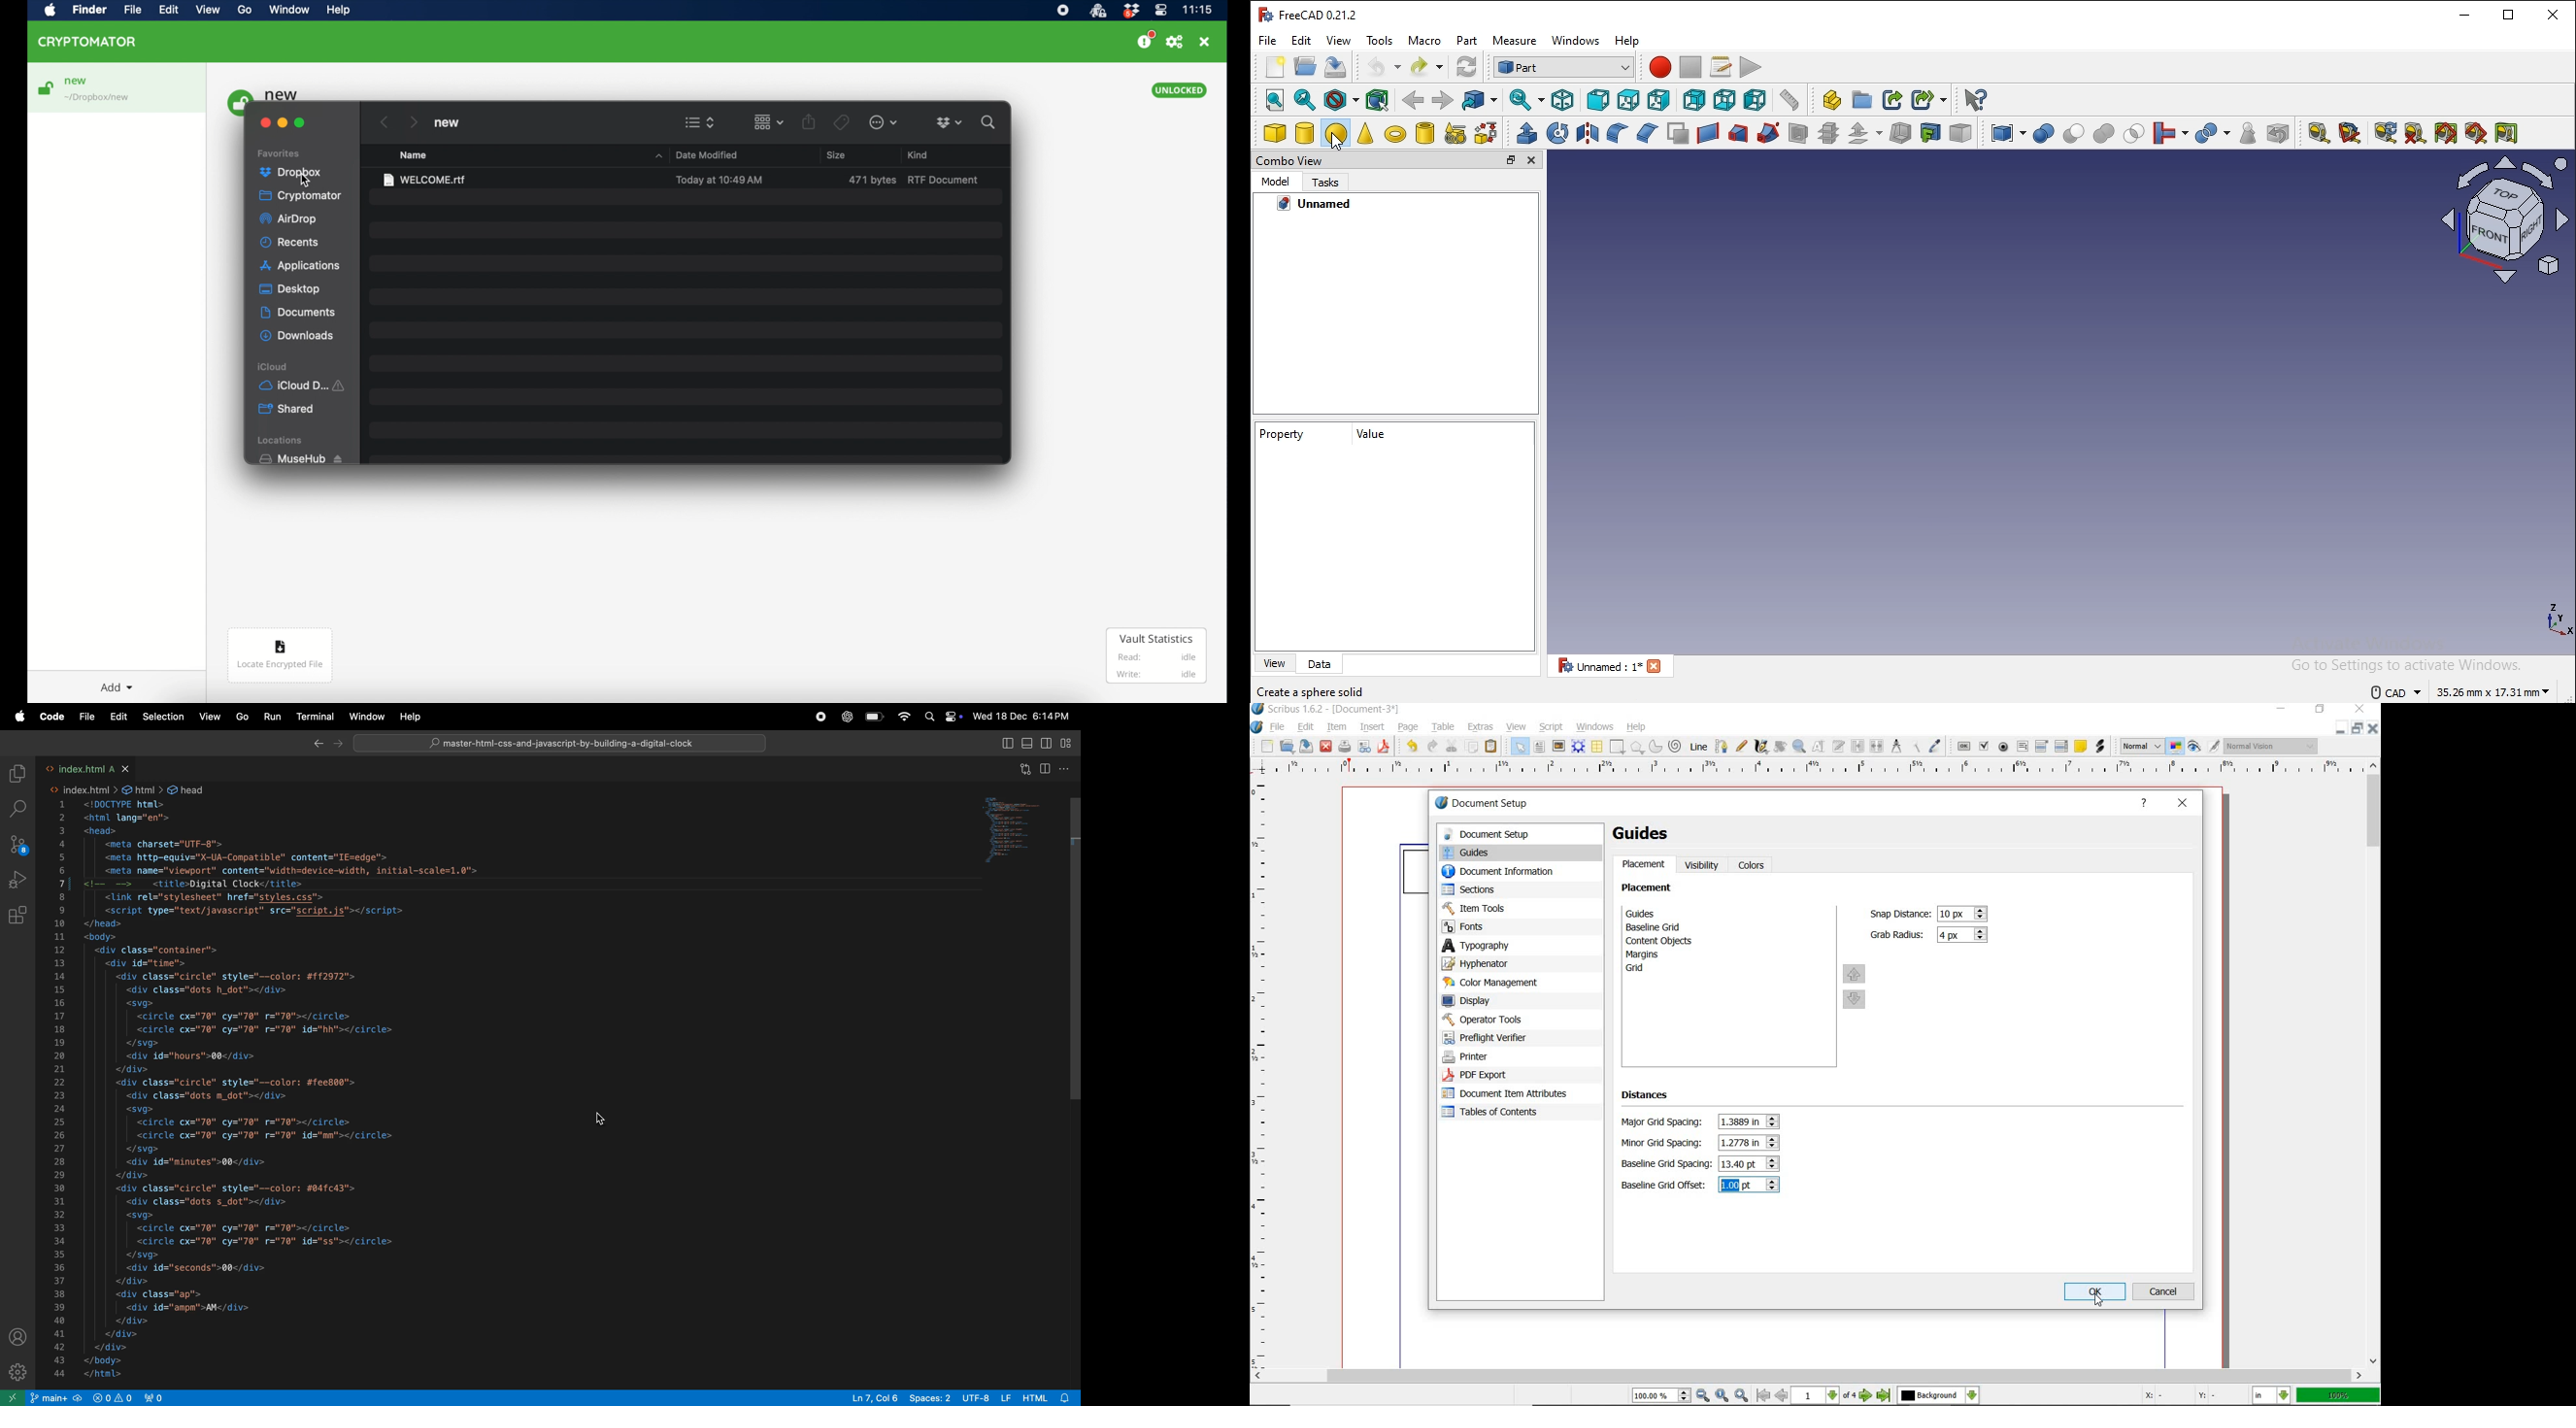 Image resolution: width=2576 pixels, height=1428 pixels. What do you see at coordinates (45, 88) in the screenshot?
I see `unlock` at bounding box center [45, 88].